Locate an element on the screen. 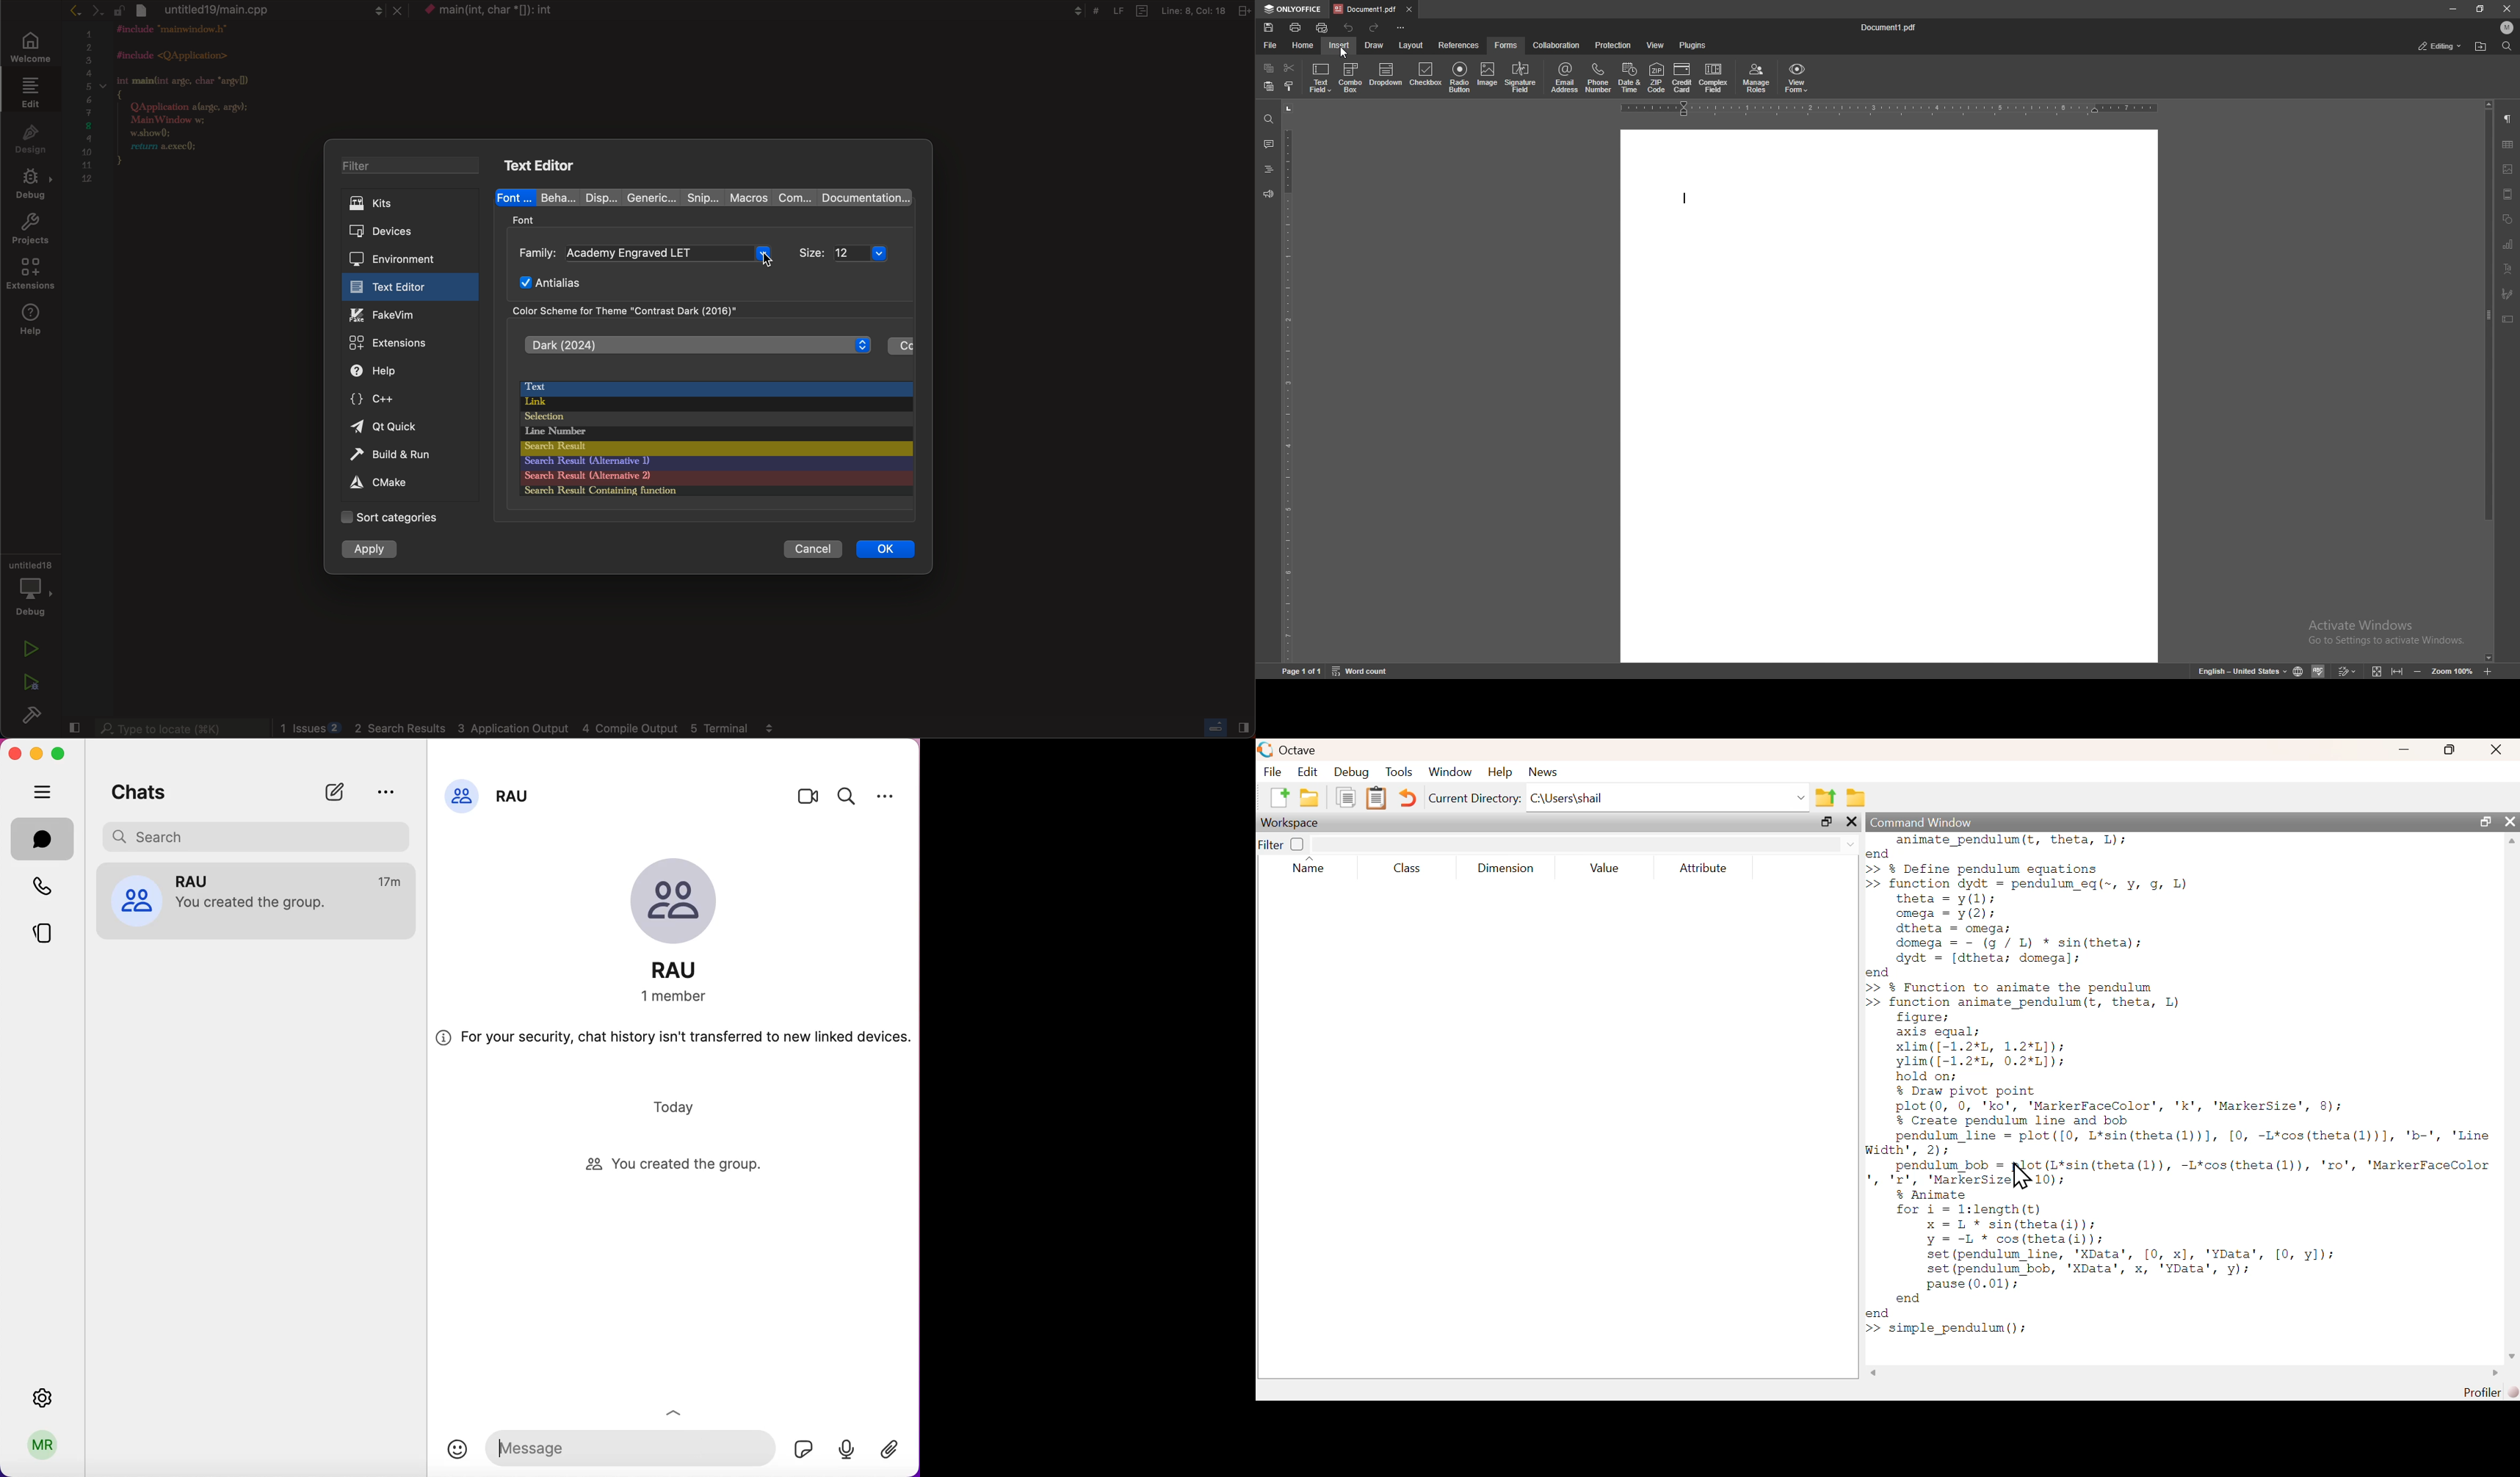  page is located at coordinates (1301, 672).